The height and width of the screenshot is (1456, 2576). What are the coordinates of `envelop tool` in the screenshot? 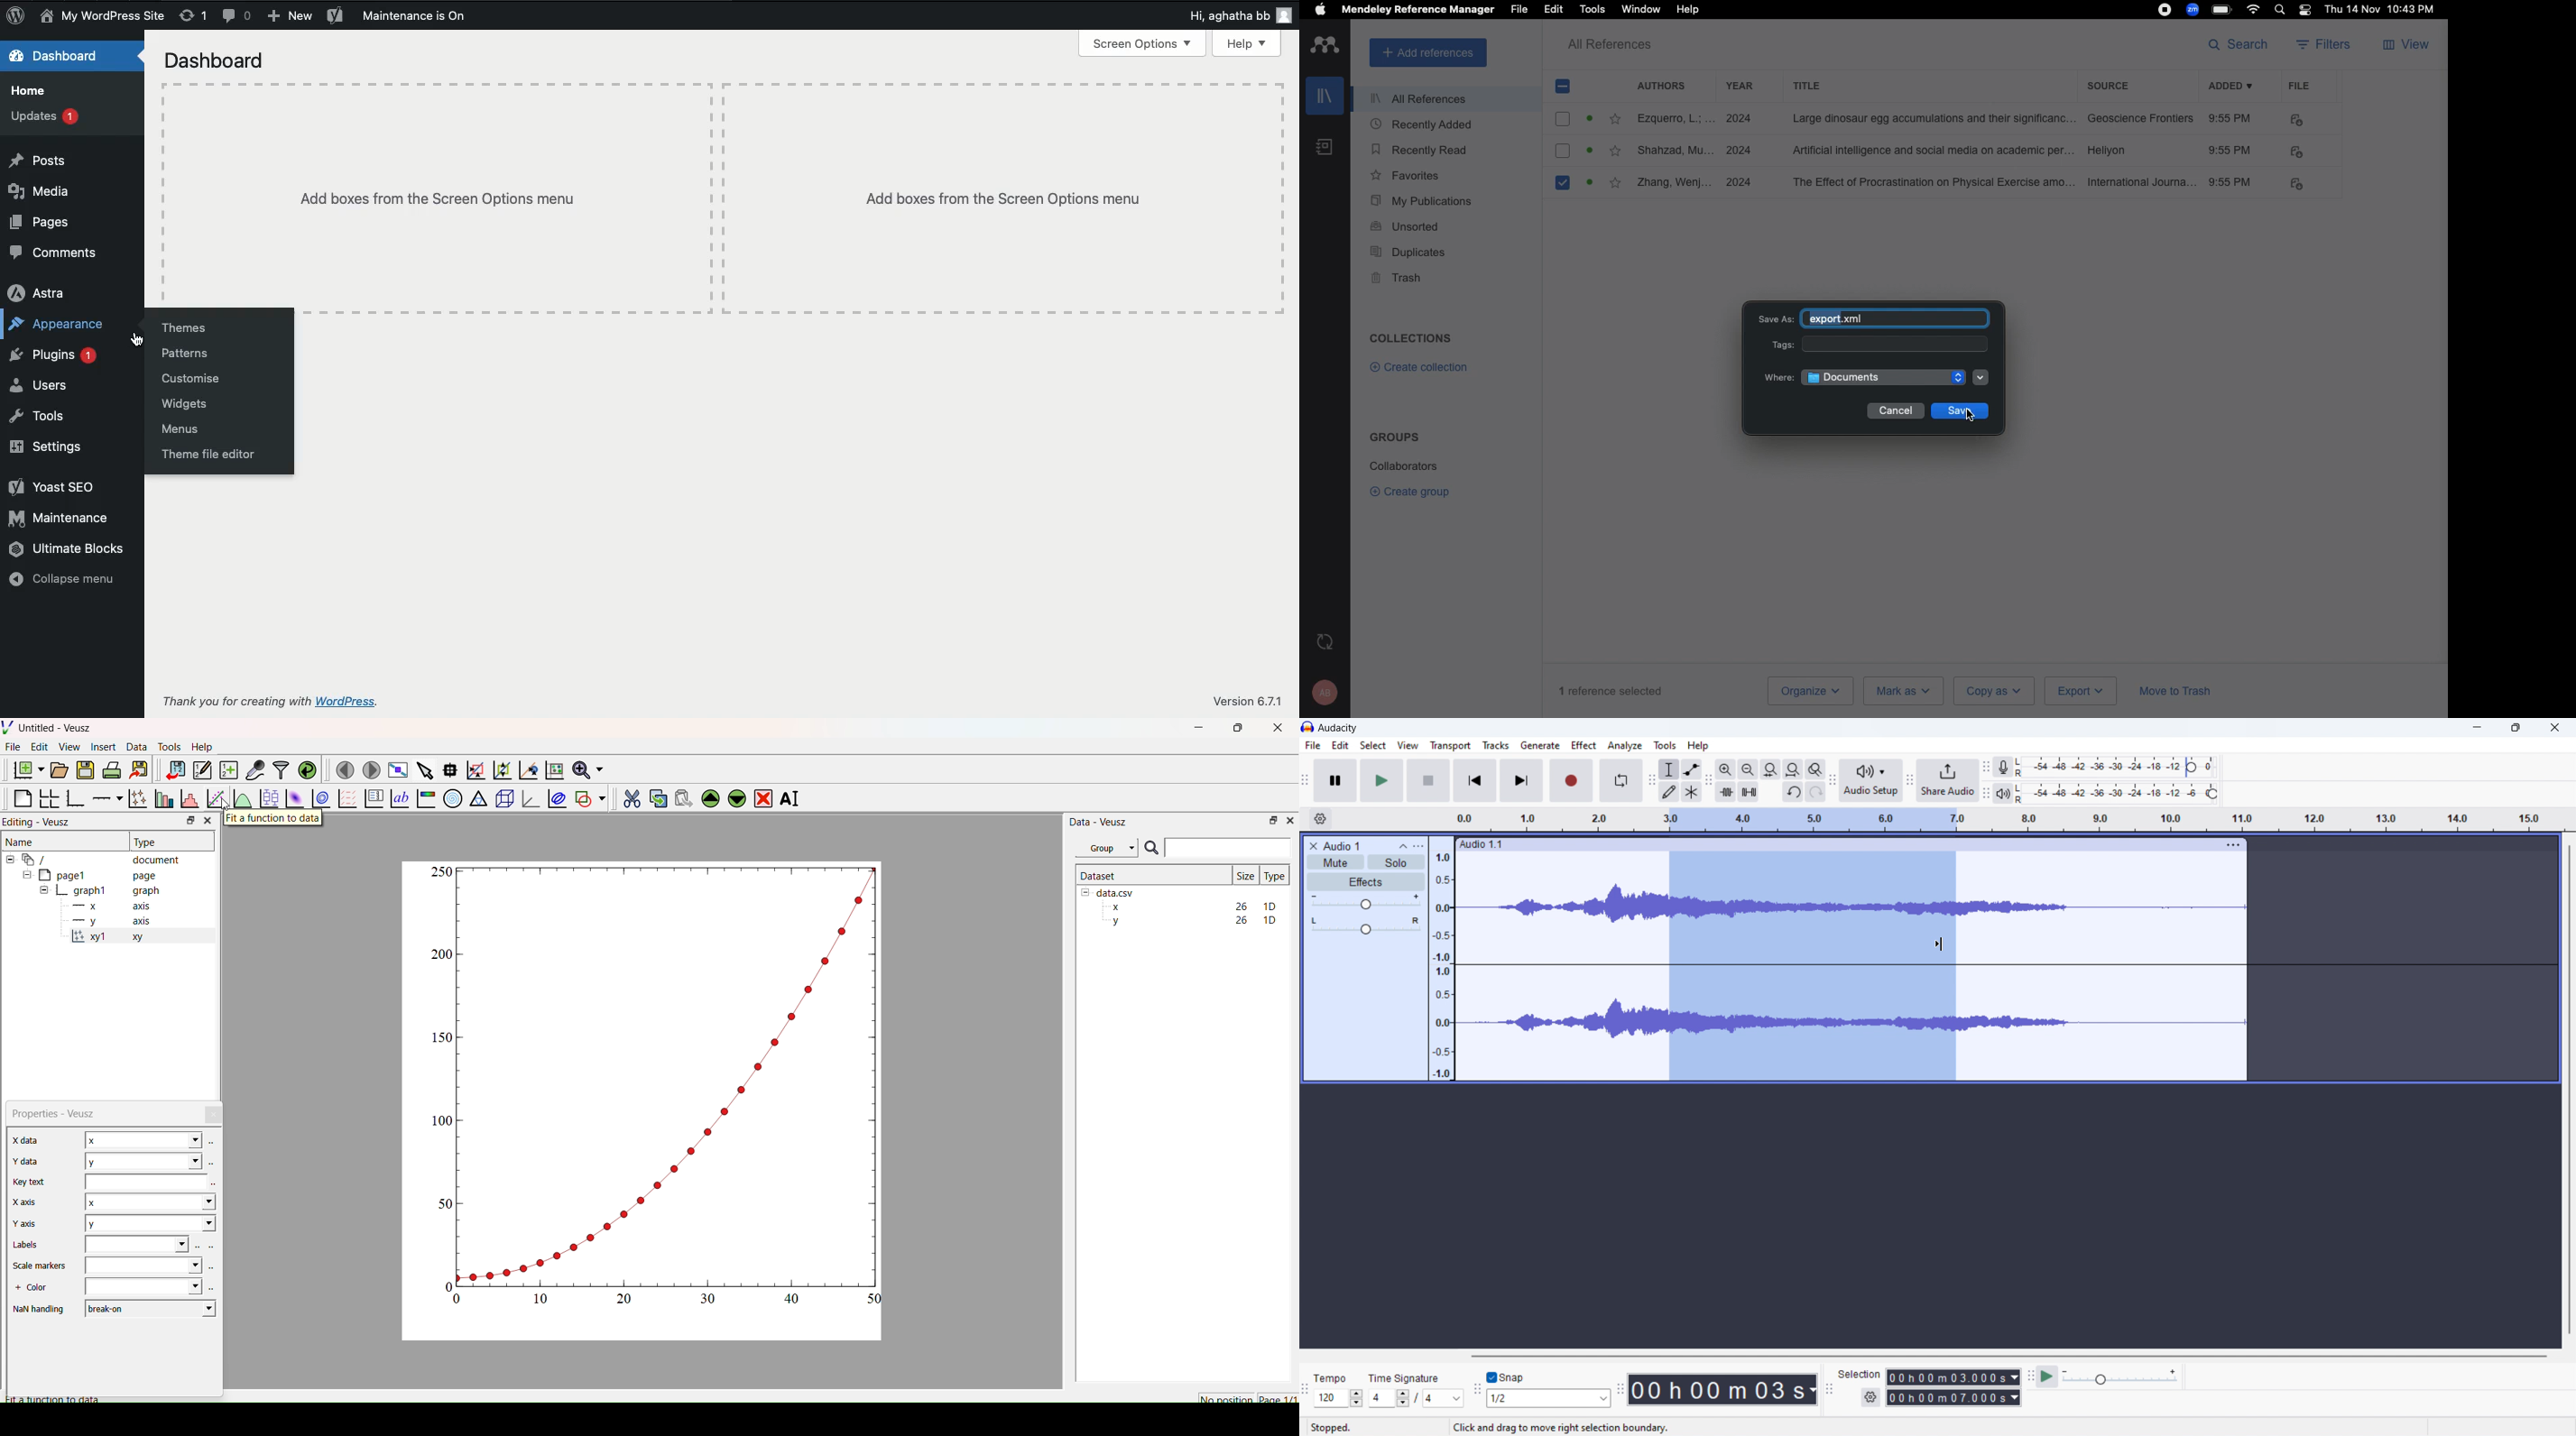 It's located at (1692, 769).